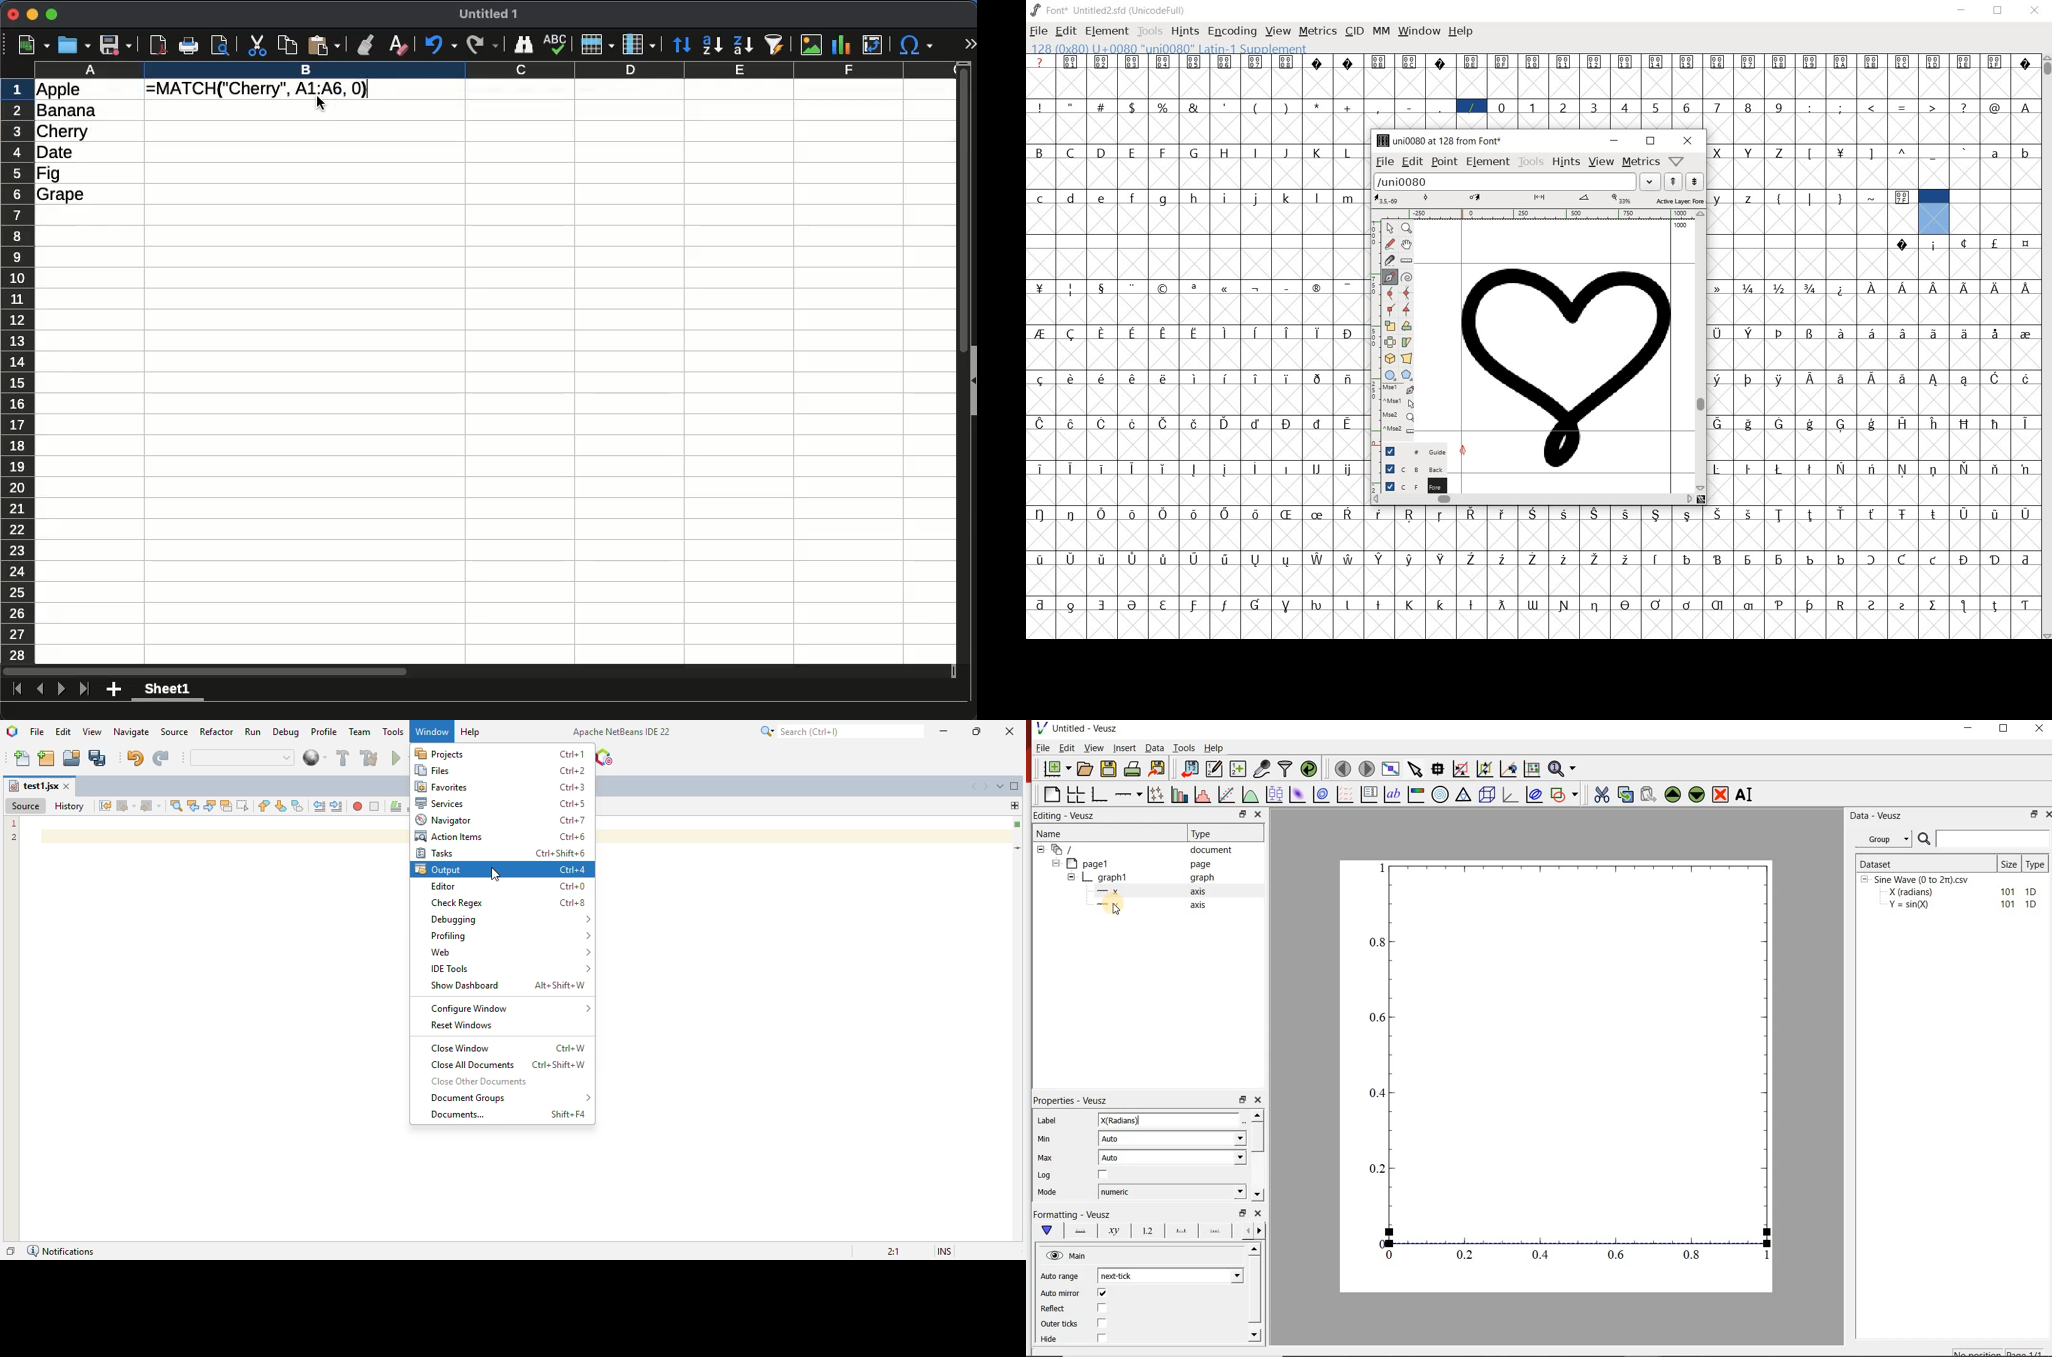 The width and height of the screenshot is (2072, 1372). I want to click on glyph, so click(1070, 106).